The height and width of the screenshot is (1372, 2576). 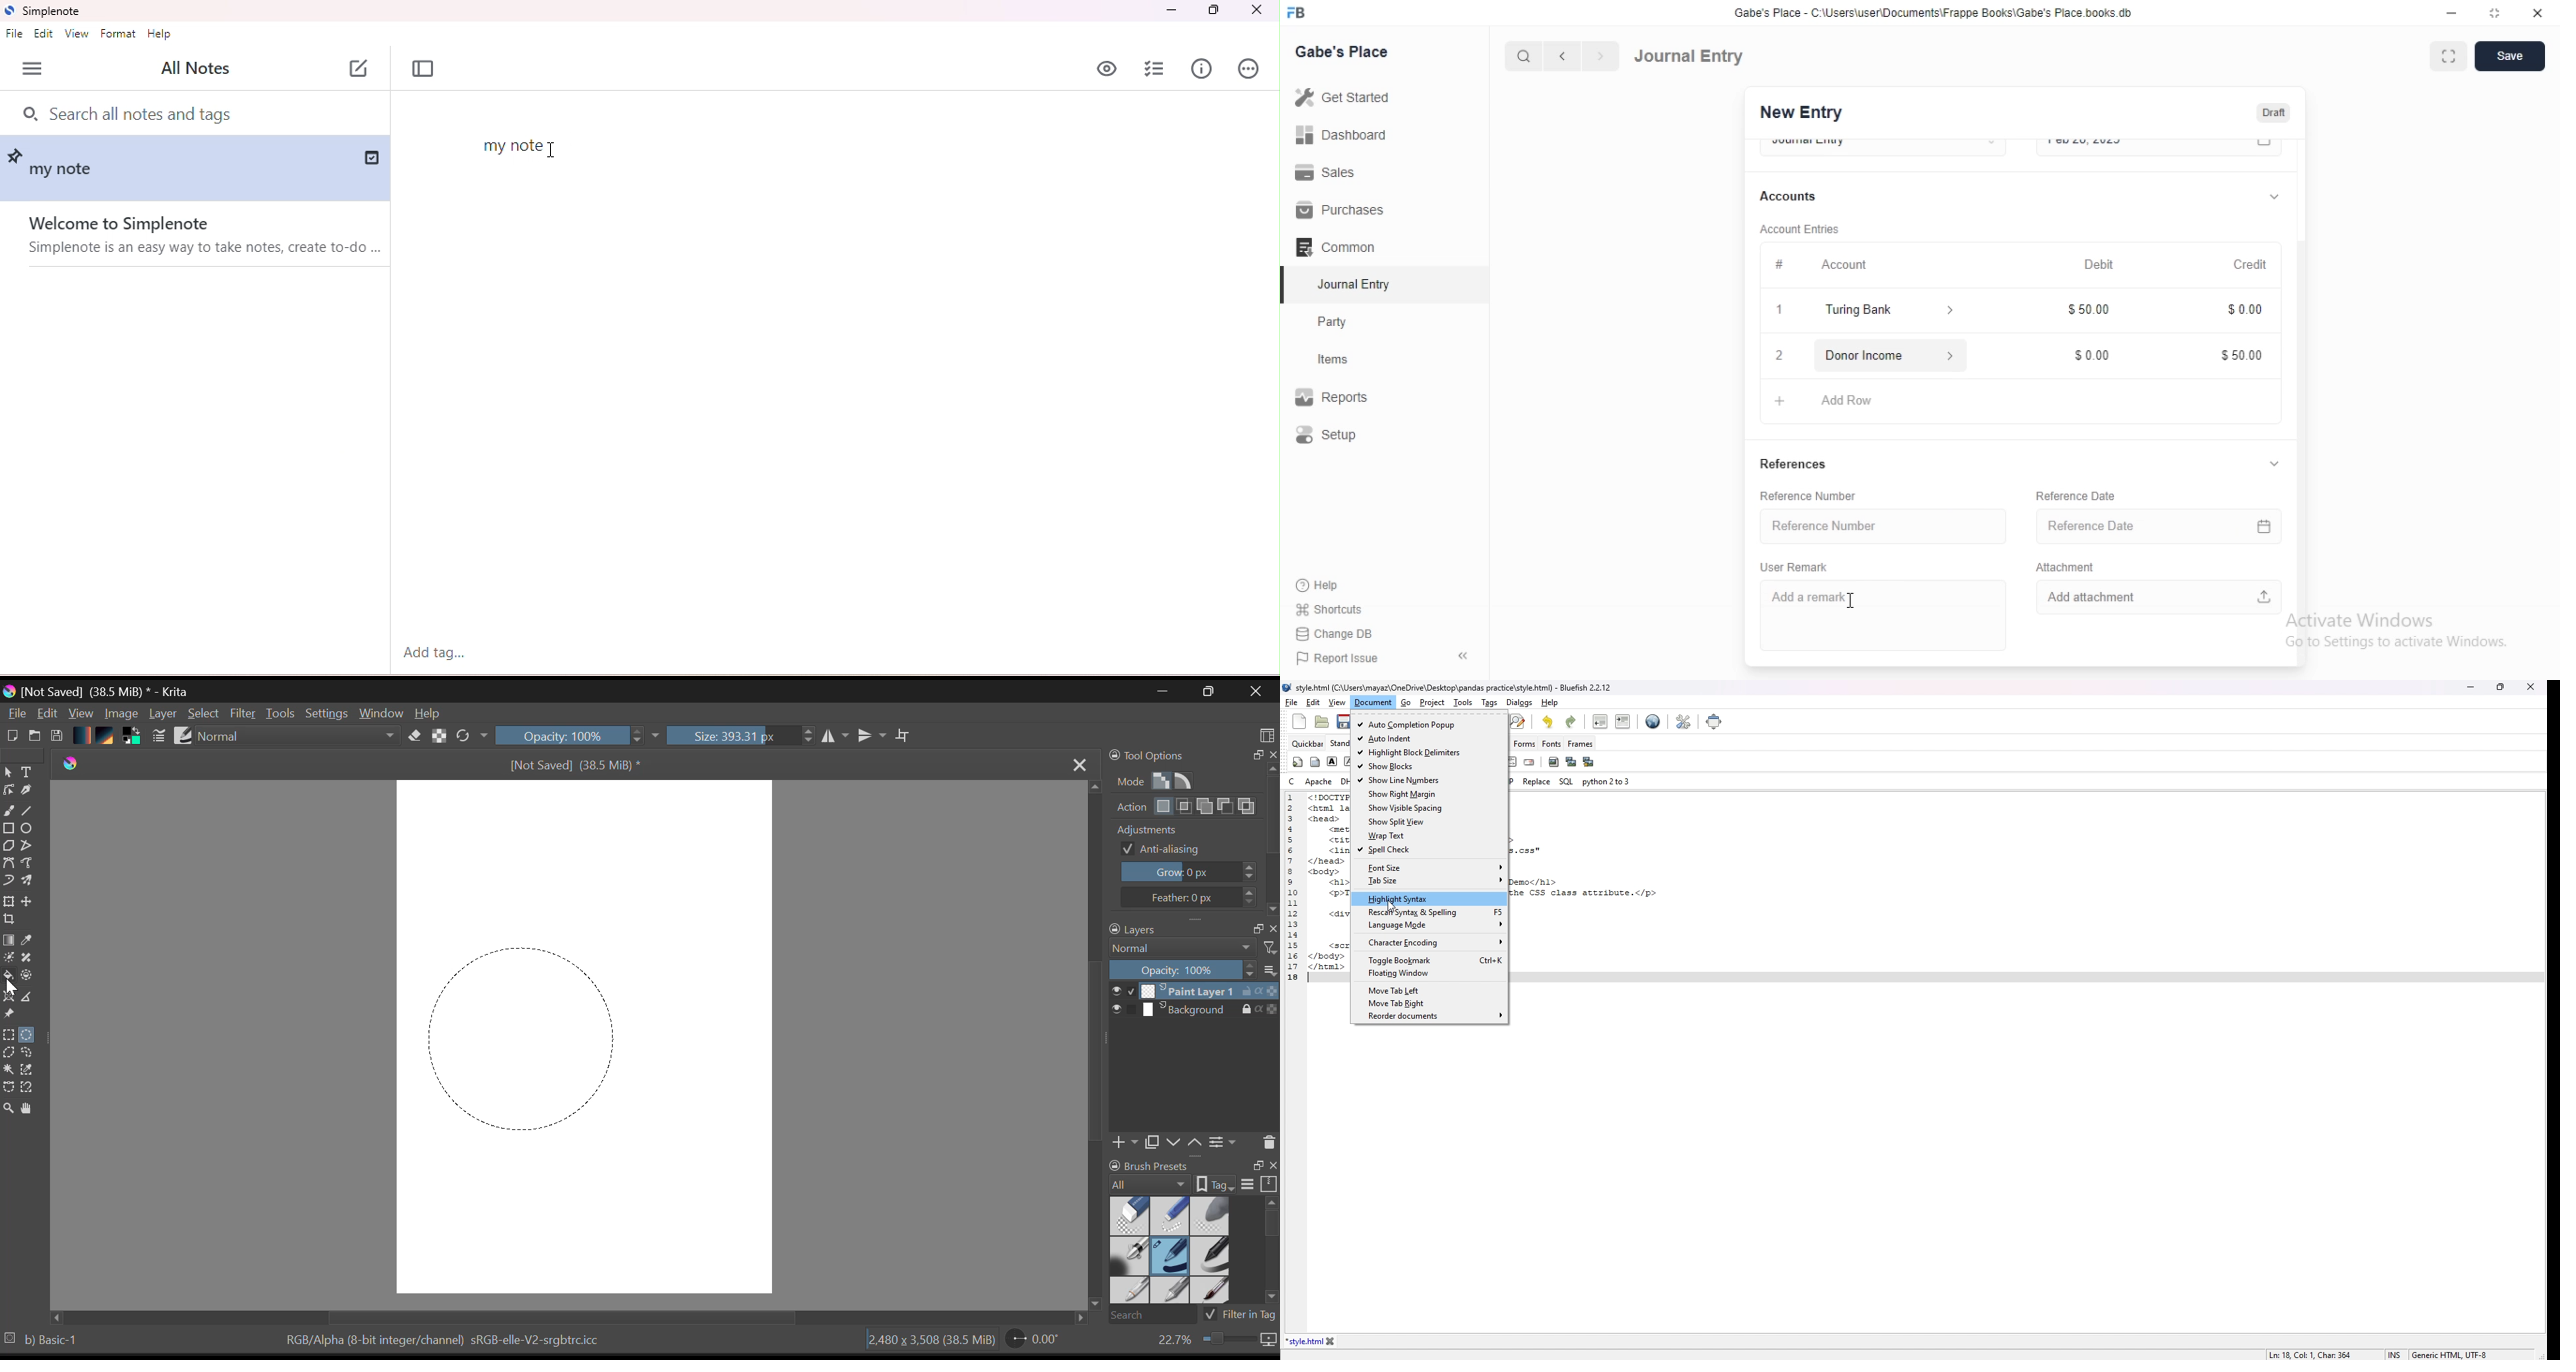 What do you see at coordinates (1215, 1343) in the screenshot?
I see `Zoom` at bounding box center [1215, 1343].